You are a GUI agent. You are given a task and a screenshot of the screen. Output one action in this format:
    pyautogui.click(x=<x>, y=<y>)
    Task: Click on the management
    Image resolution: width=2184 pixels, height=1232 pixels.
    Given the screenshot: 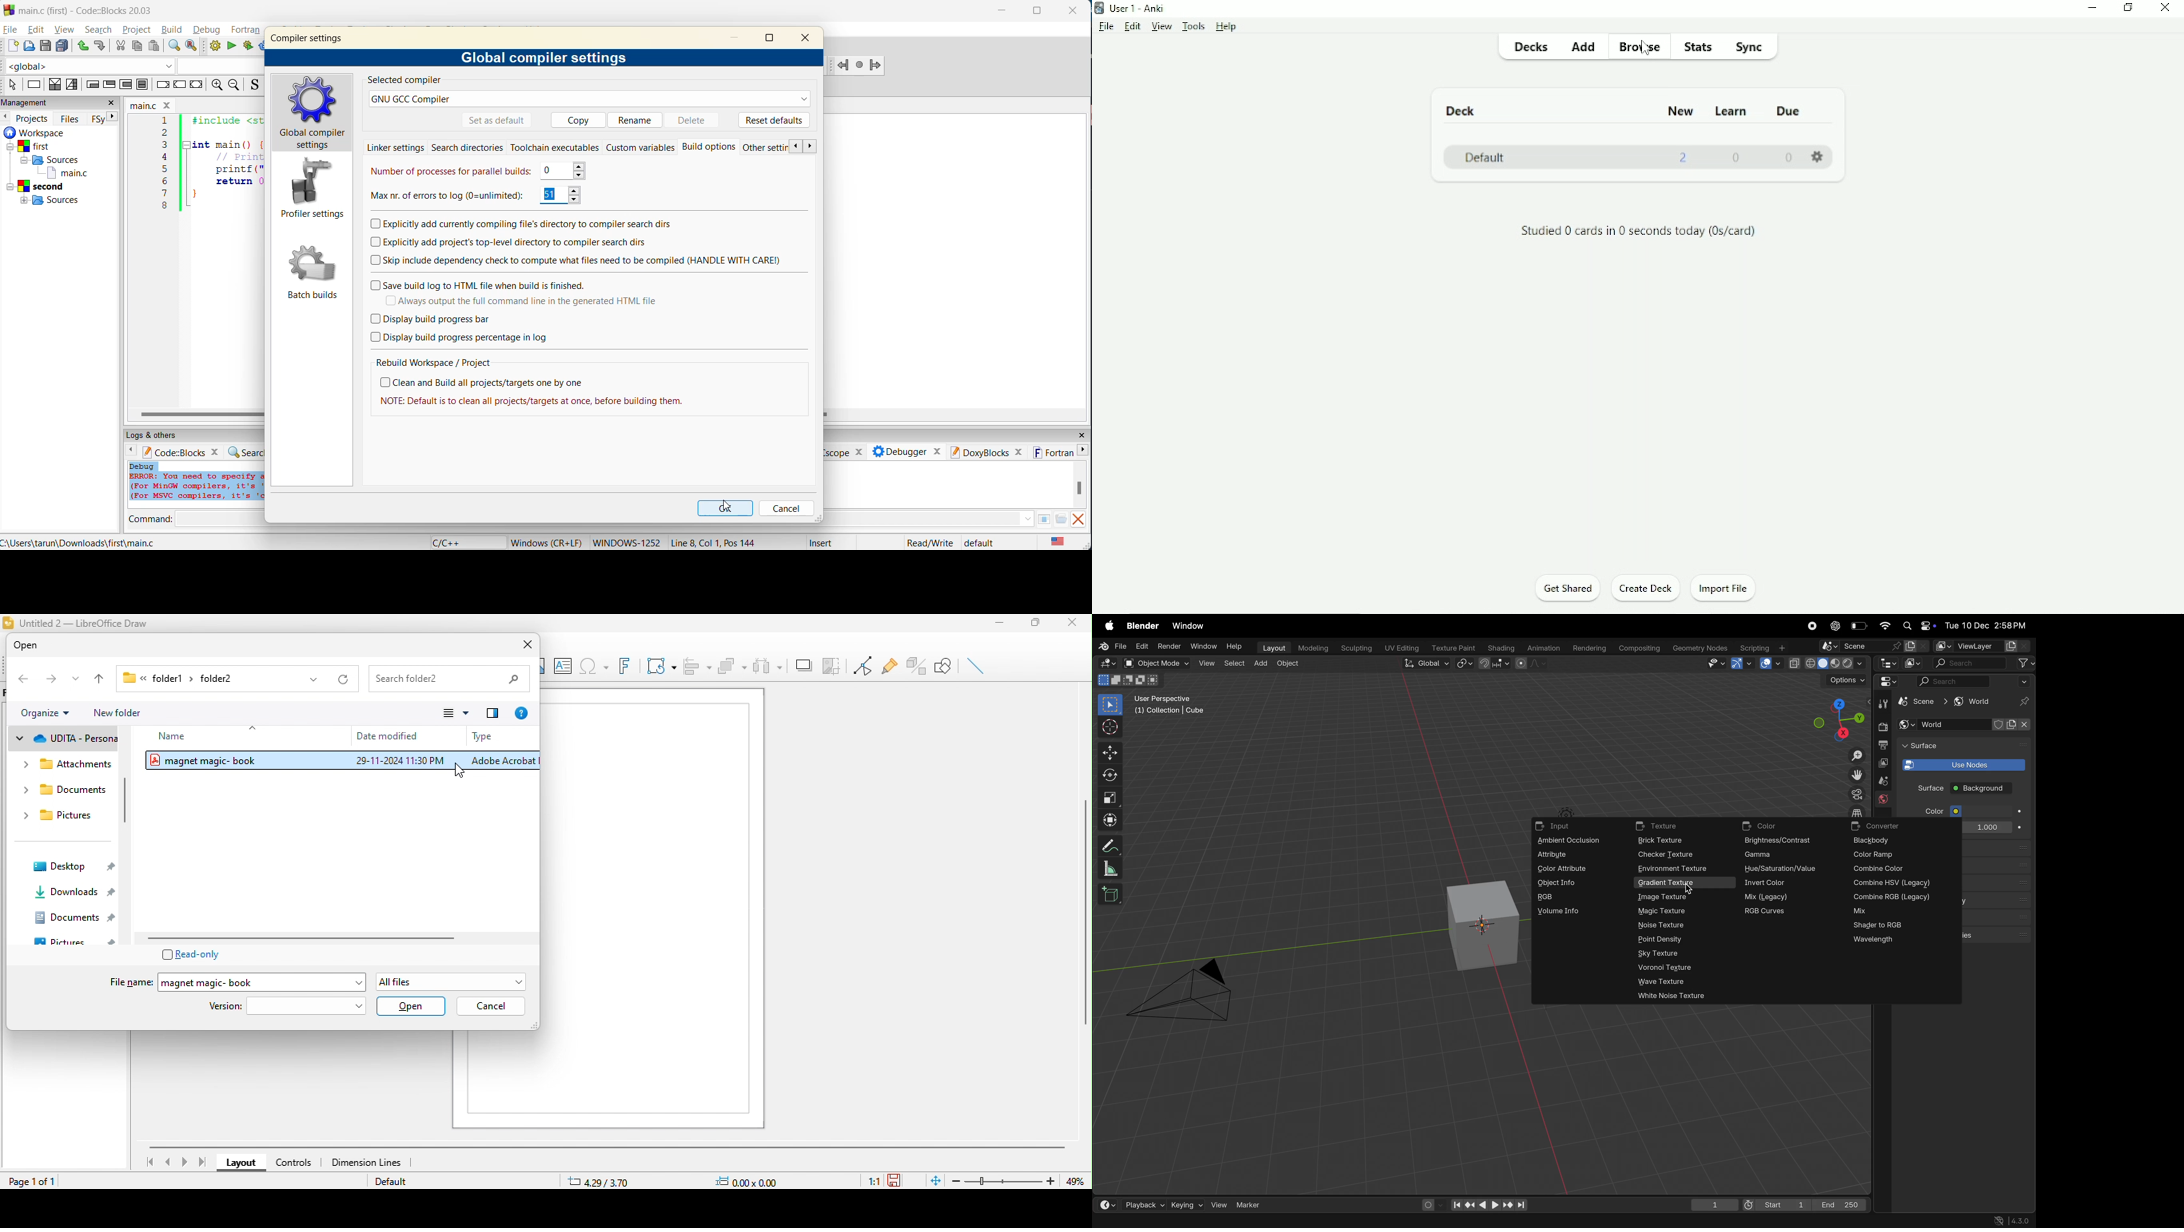 What is the action you would take?
    pyautogui.click(x=27, y=102)
    